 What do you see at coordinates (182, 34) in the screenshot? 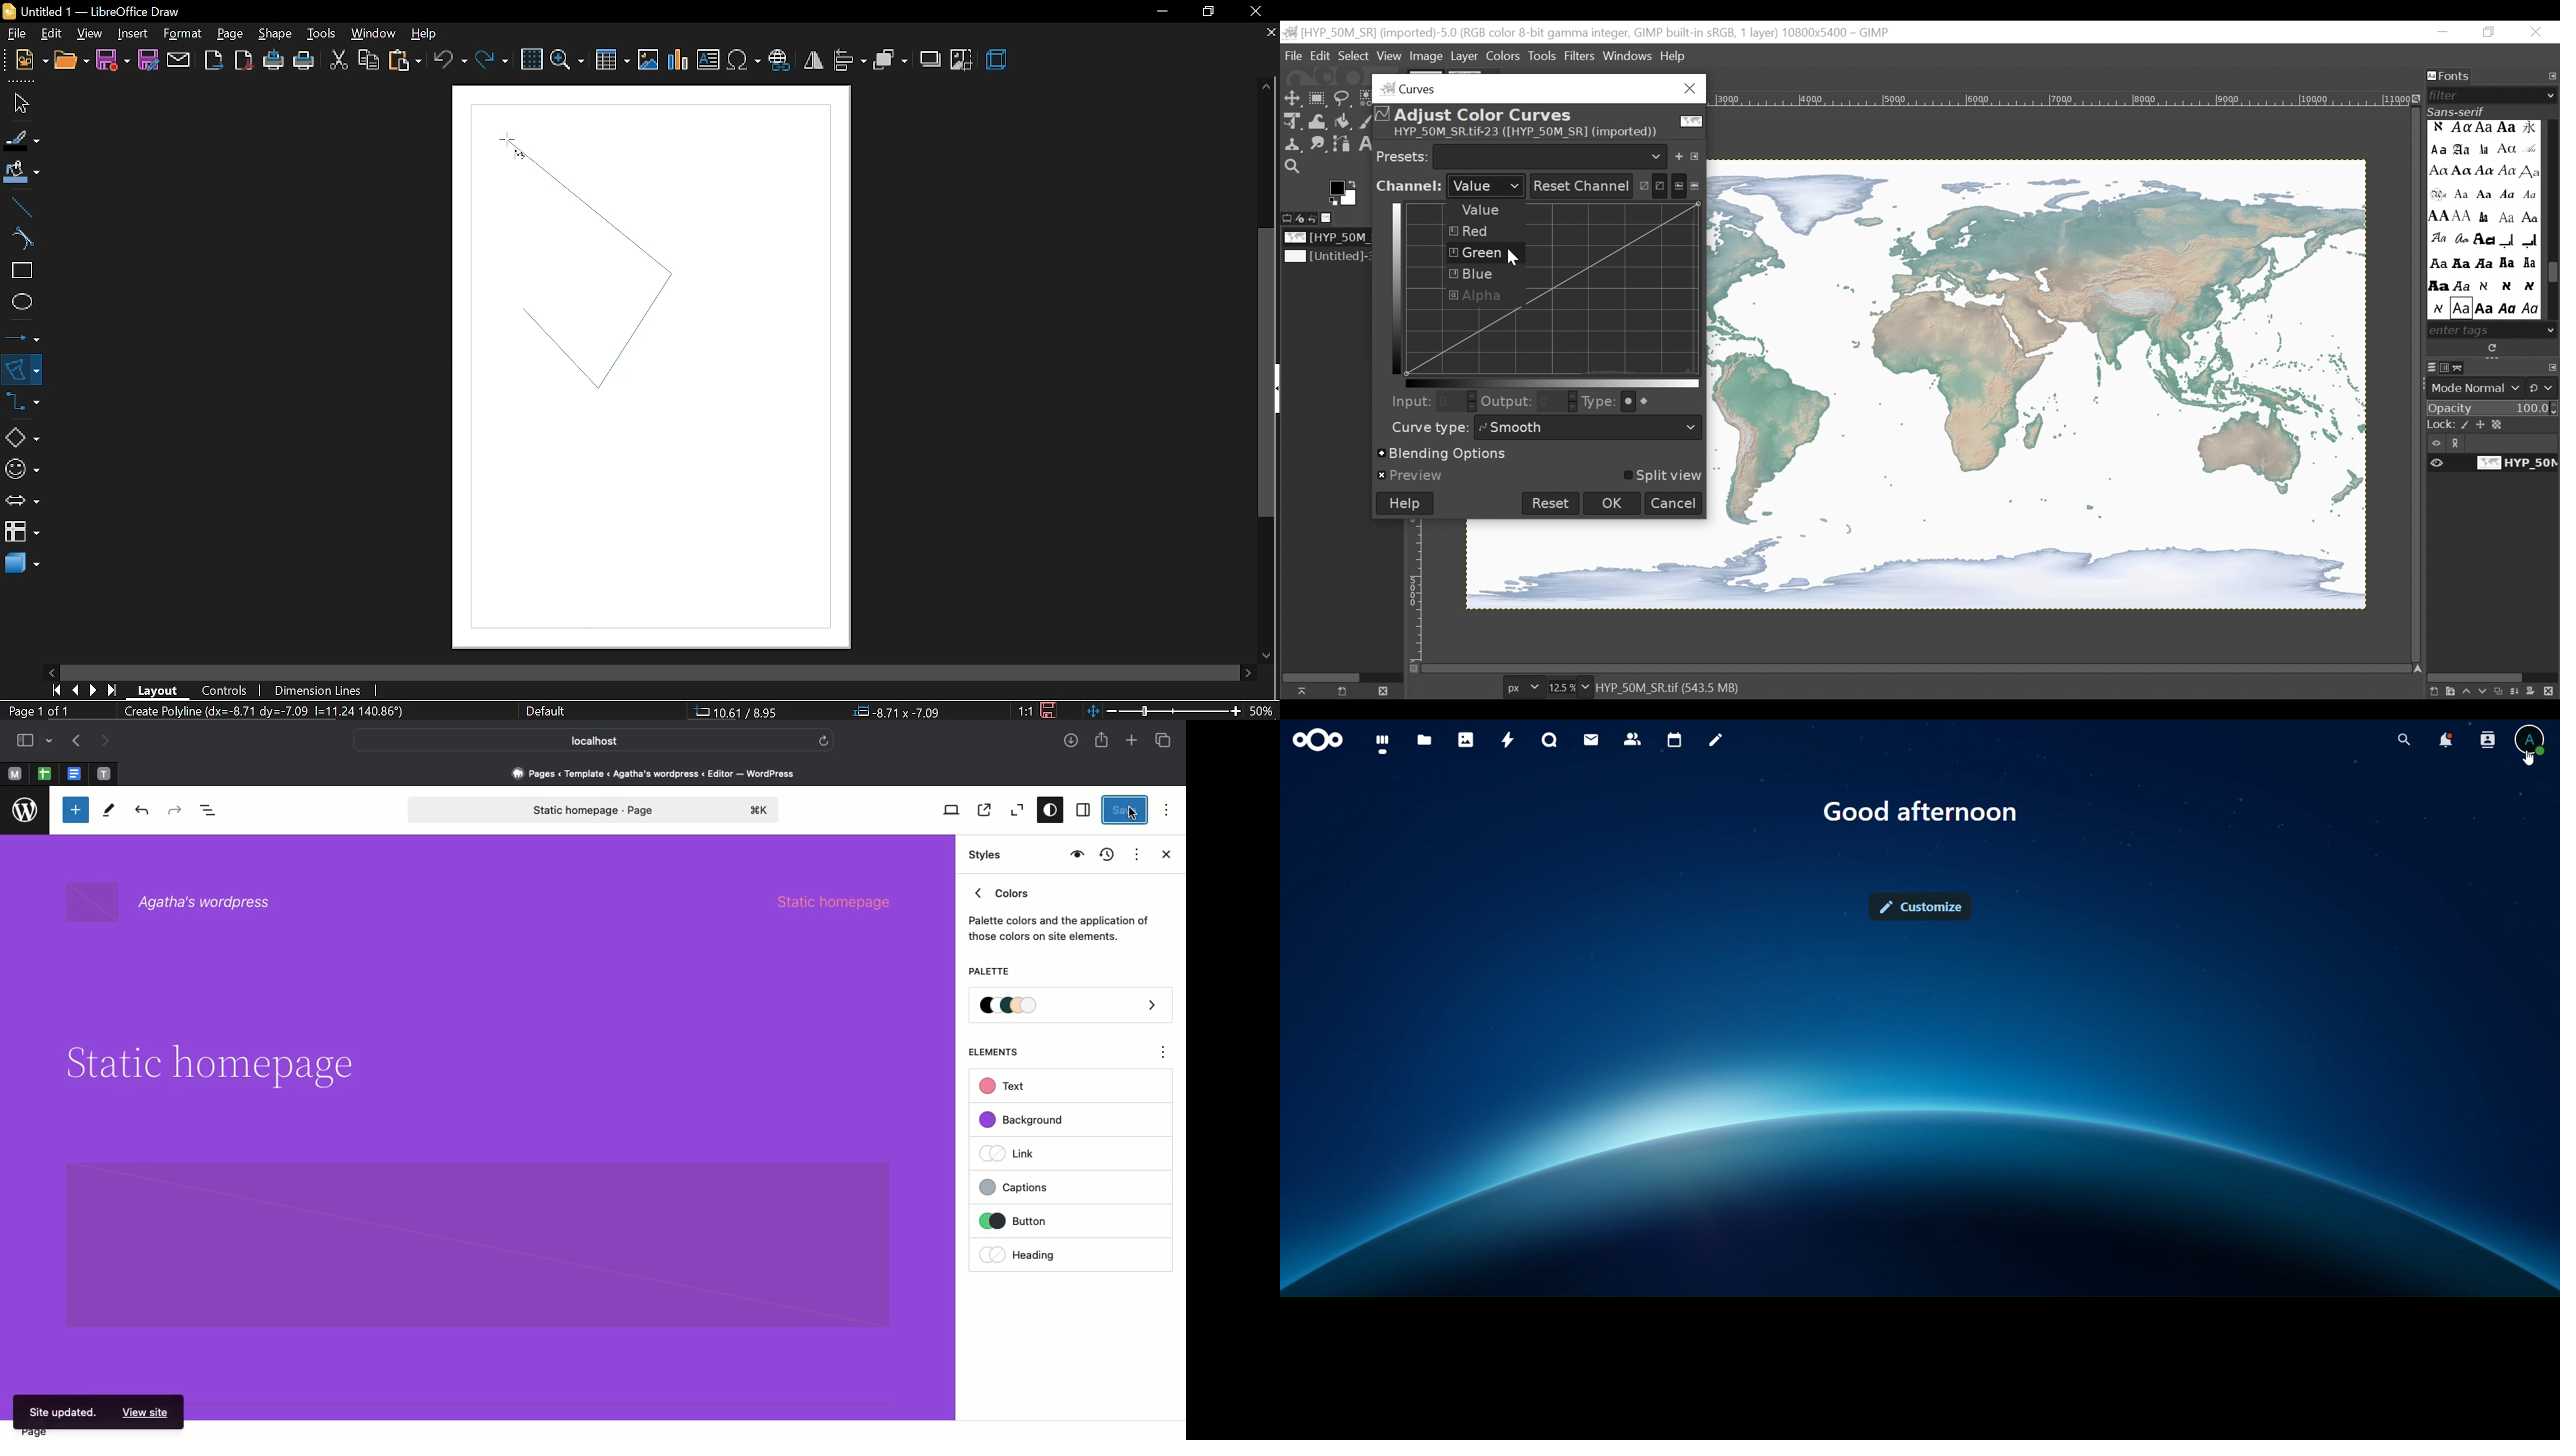
I see `fromat` at bounding box center [182, 34].